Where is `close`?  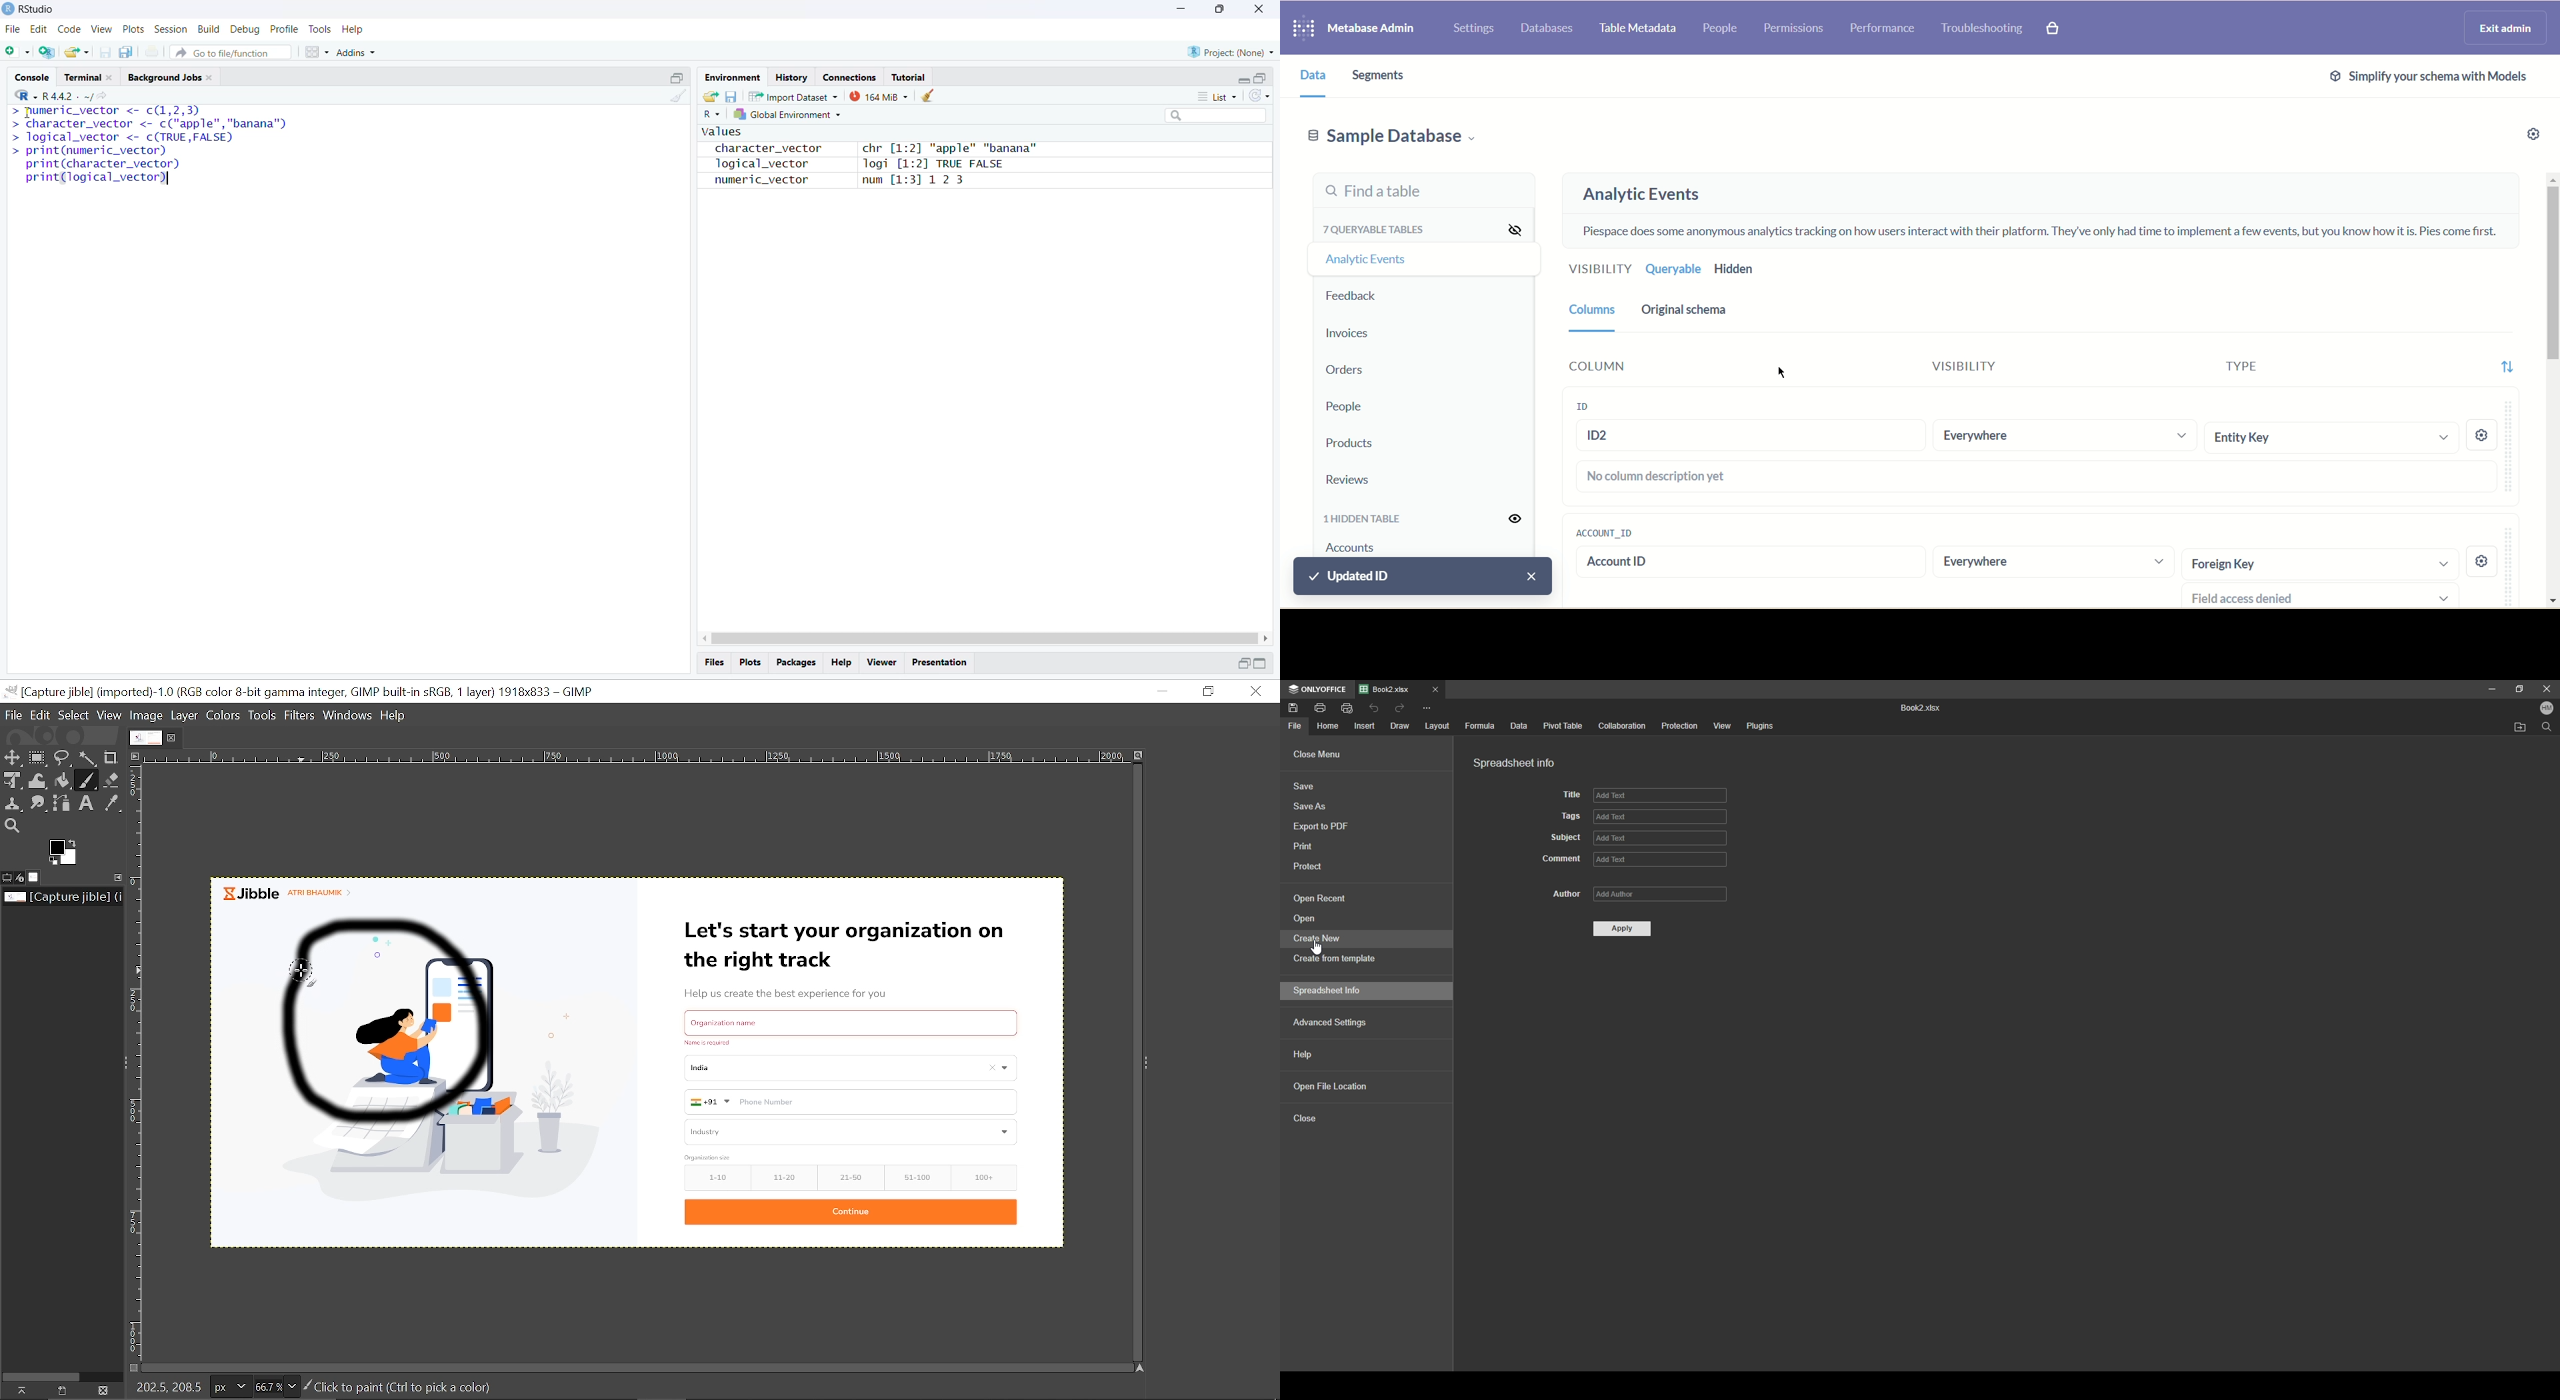 close is located at coordinates (1257, 9).